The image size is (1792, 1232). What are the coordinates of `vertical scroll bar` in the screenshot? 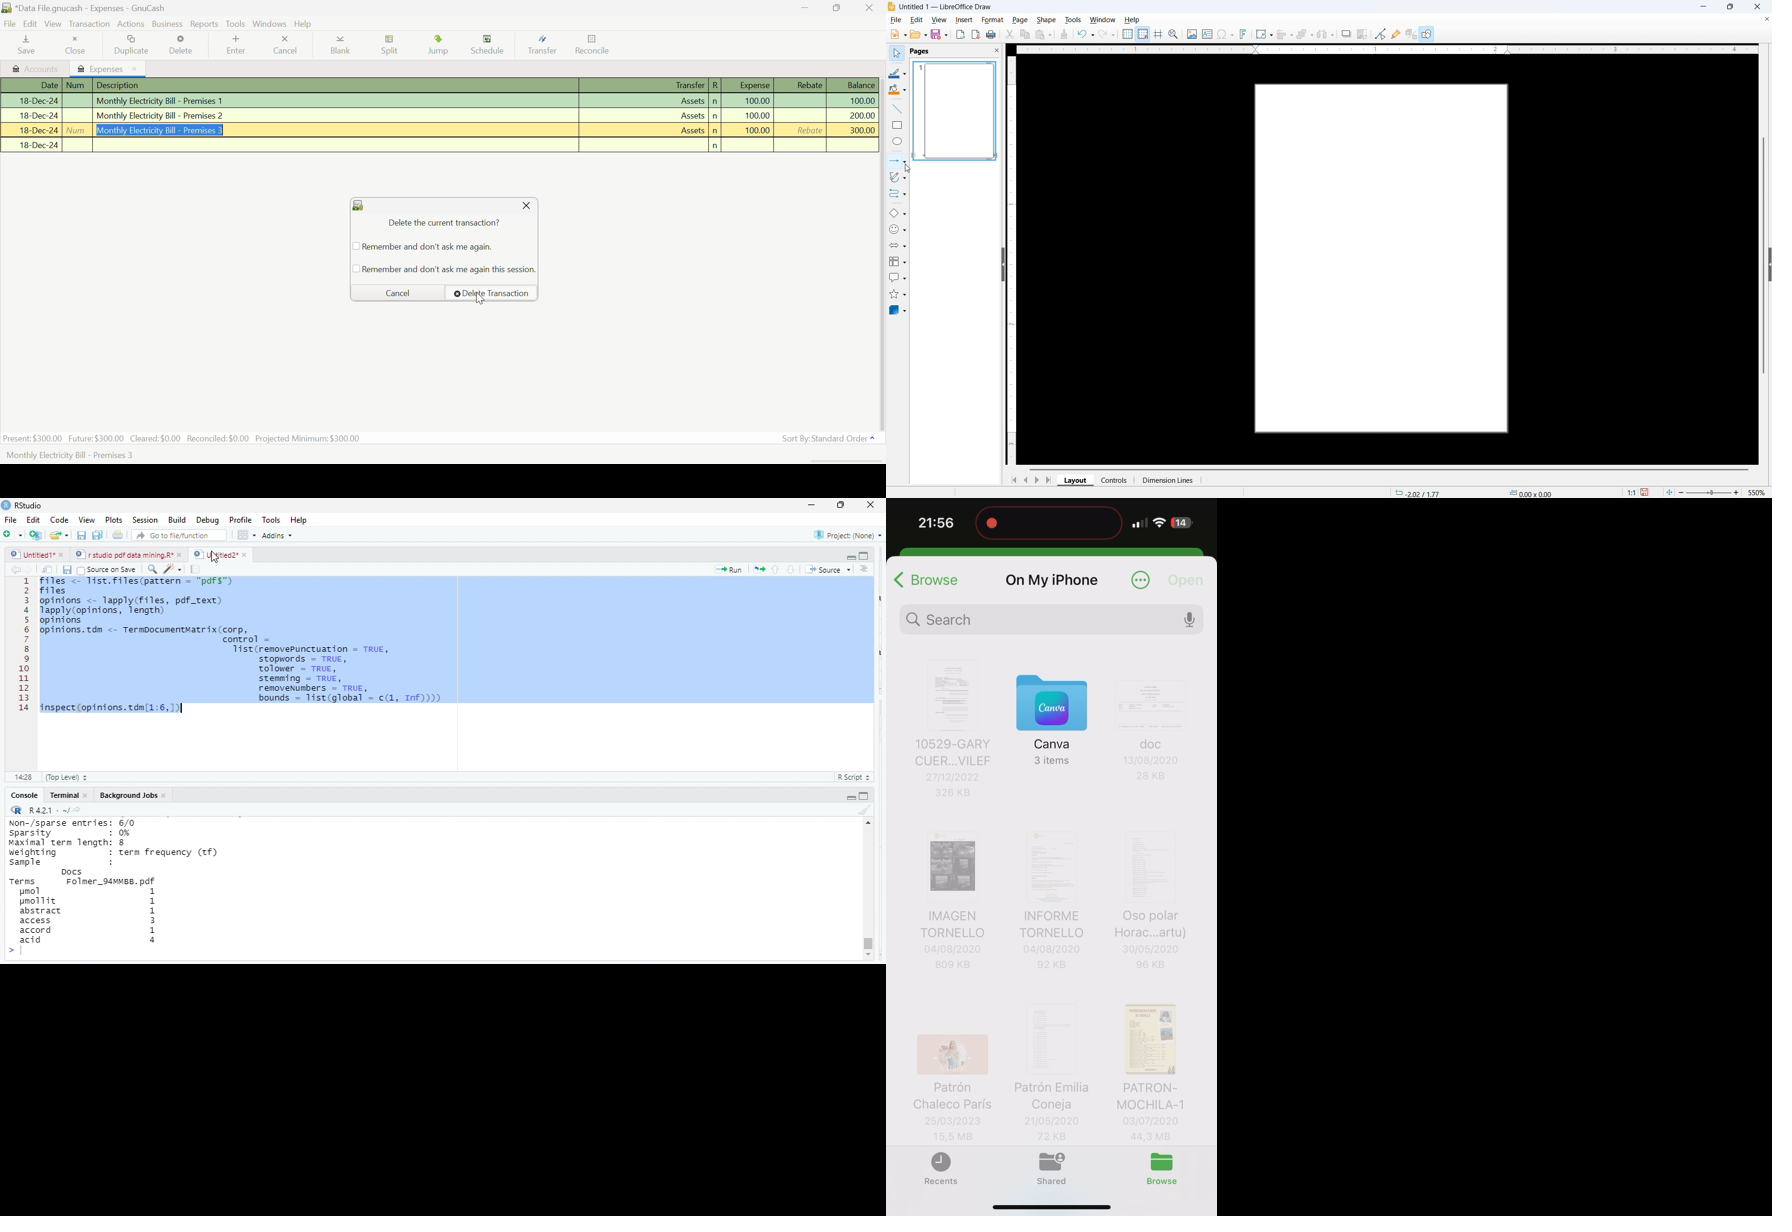 It's located at (867, 889).